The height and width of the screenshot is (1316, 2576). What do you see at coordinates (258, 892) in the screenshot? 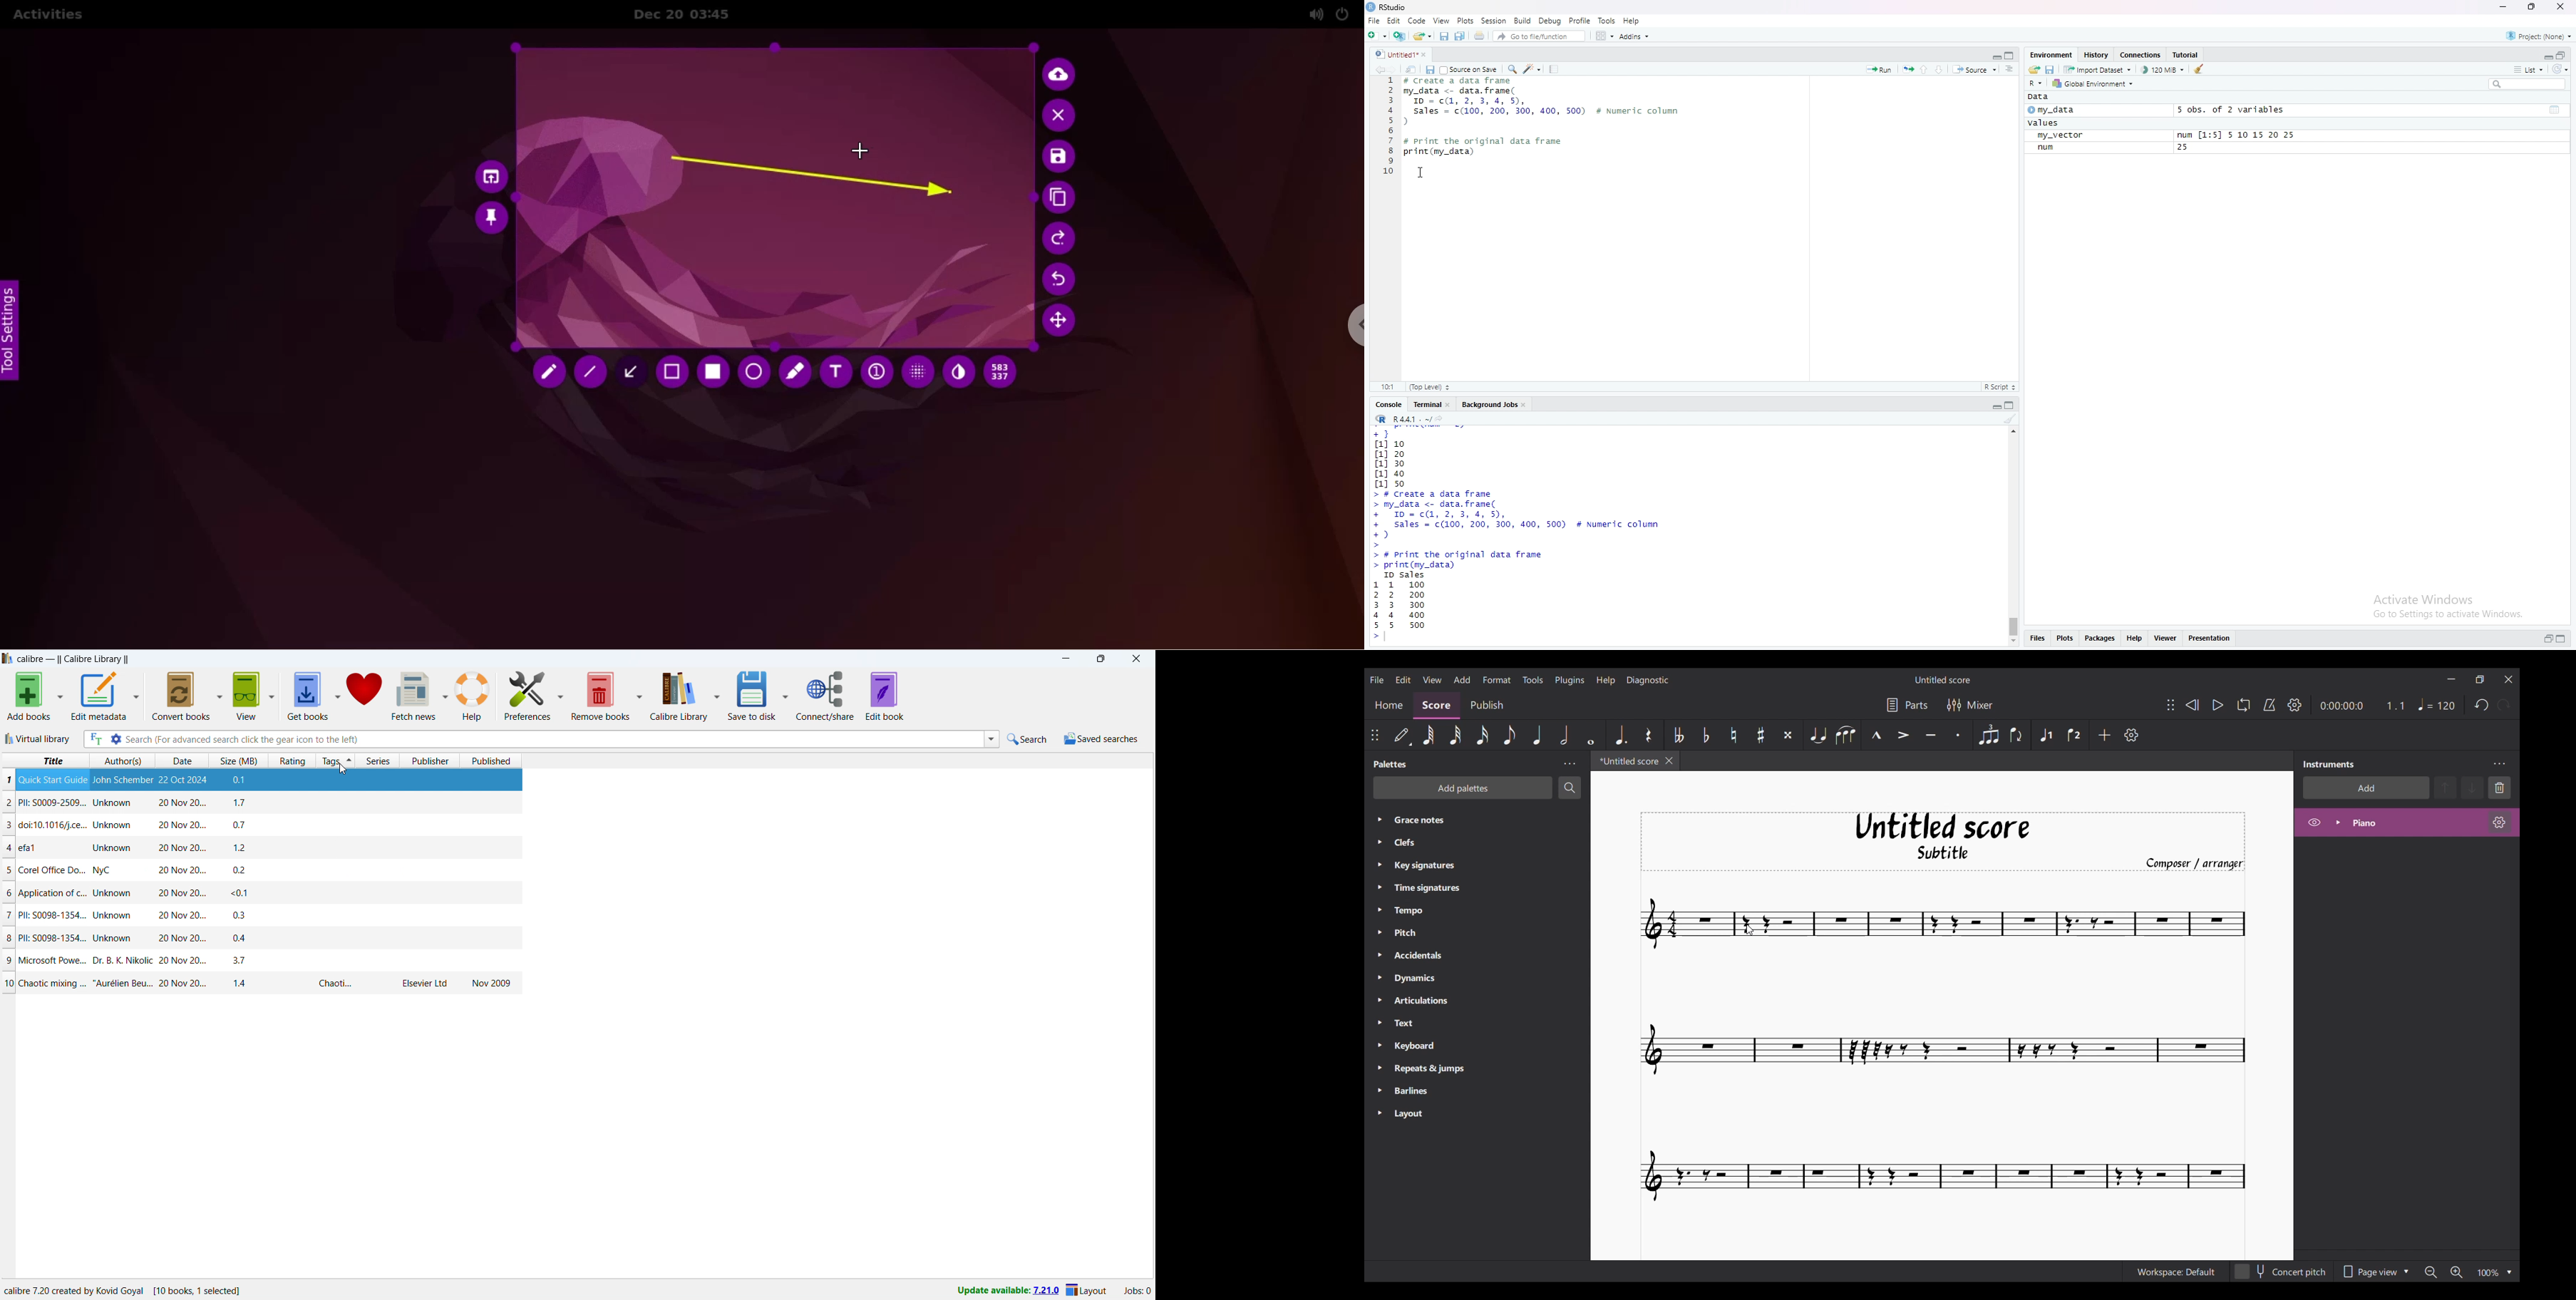
I see `one book entry` at bounding box center [258, 892].